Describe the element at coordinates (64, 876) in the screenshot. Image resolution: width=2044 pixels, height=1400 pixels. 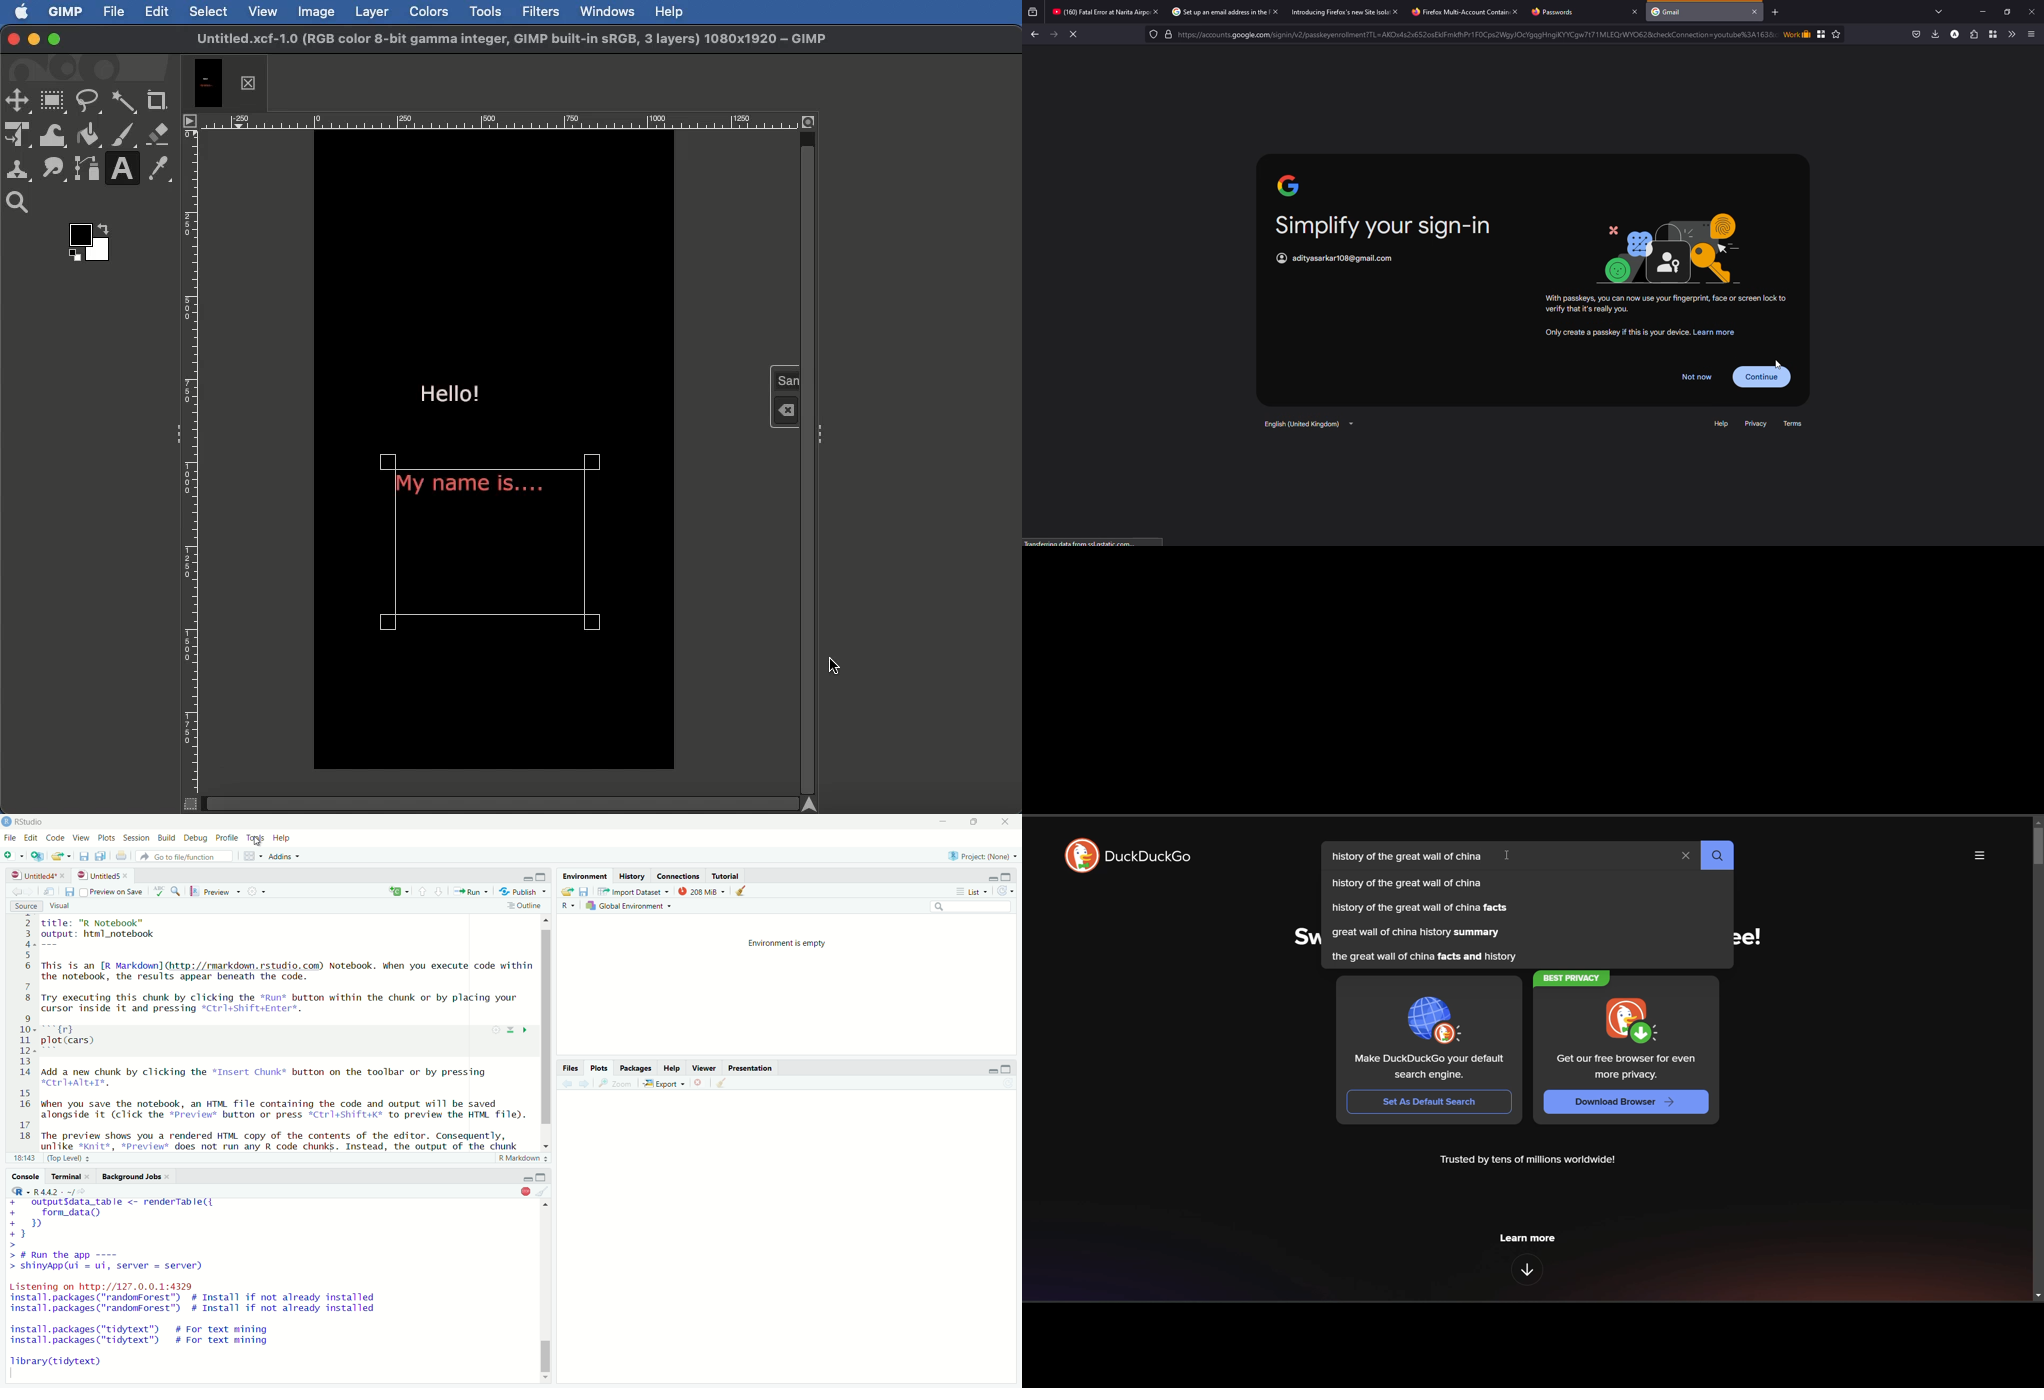
I see `close` at that location.